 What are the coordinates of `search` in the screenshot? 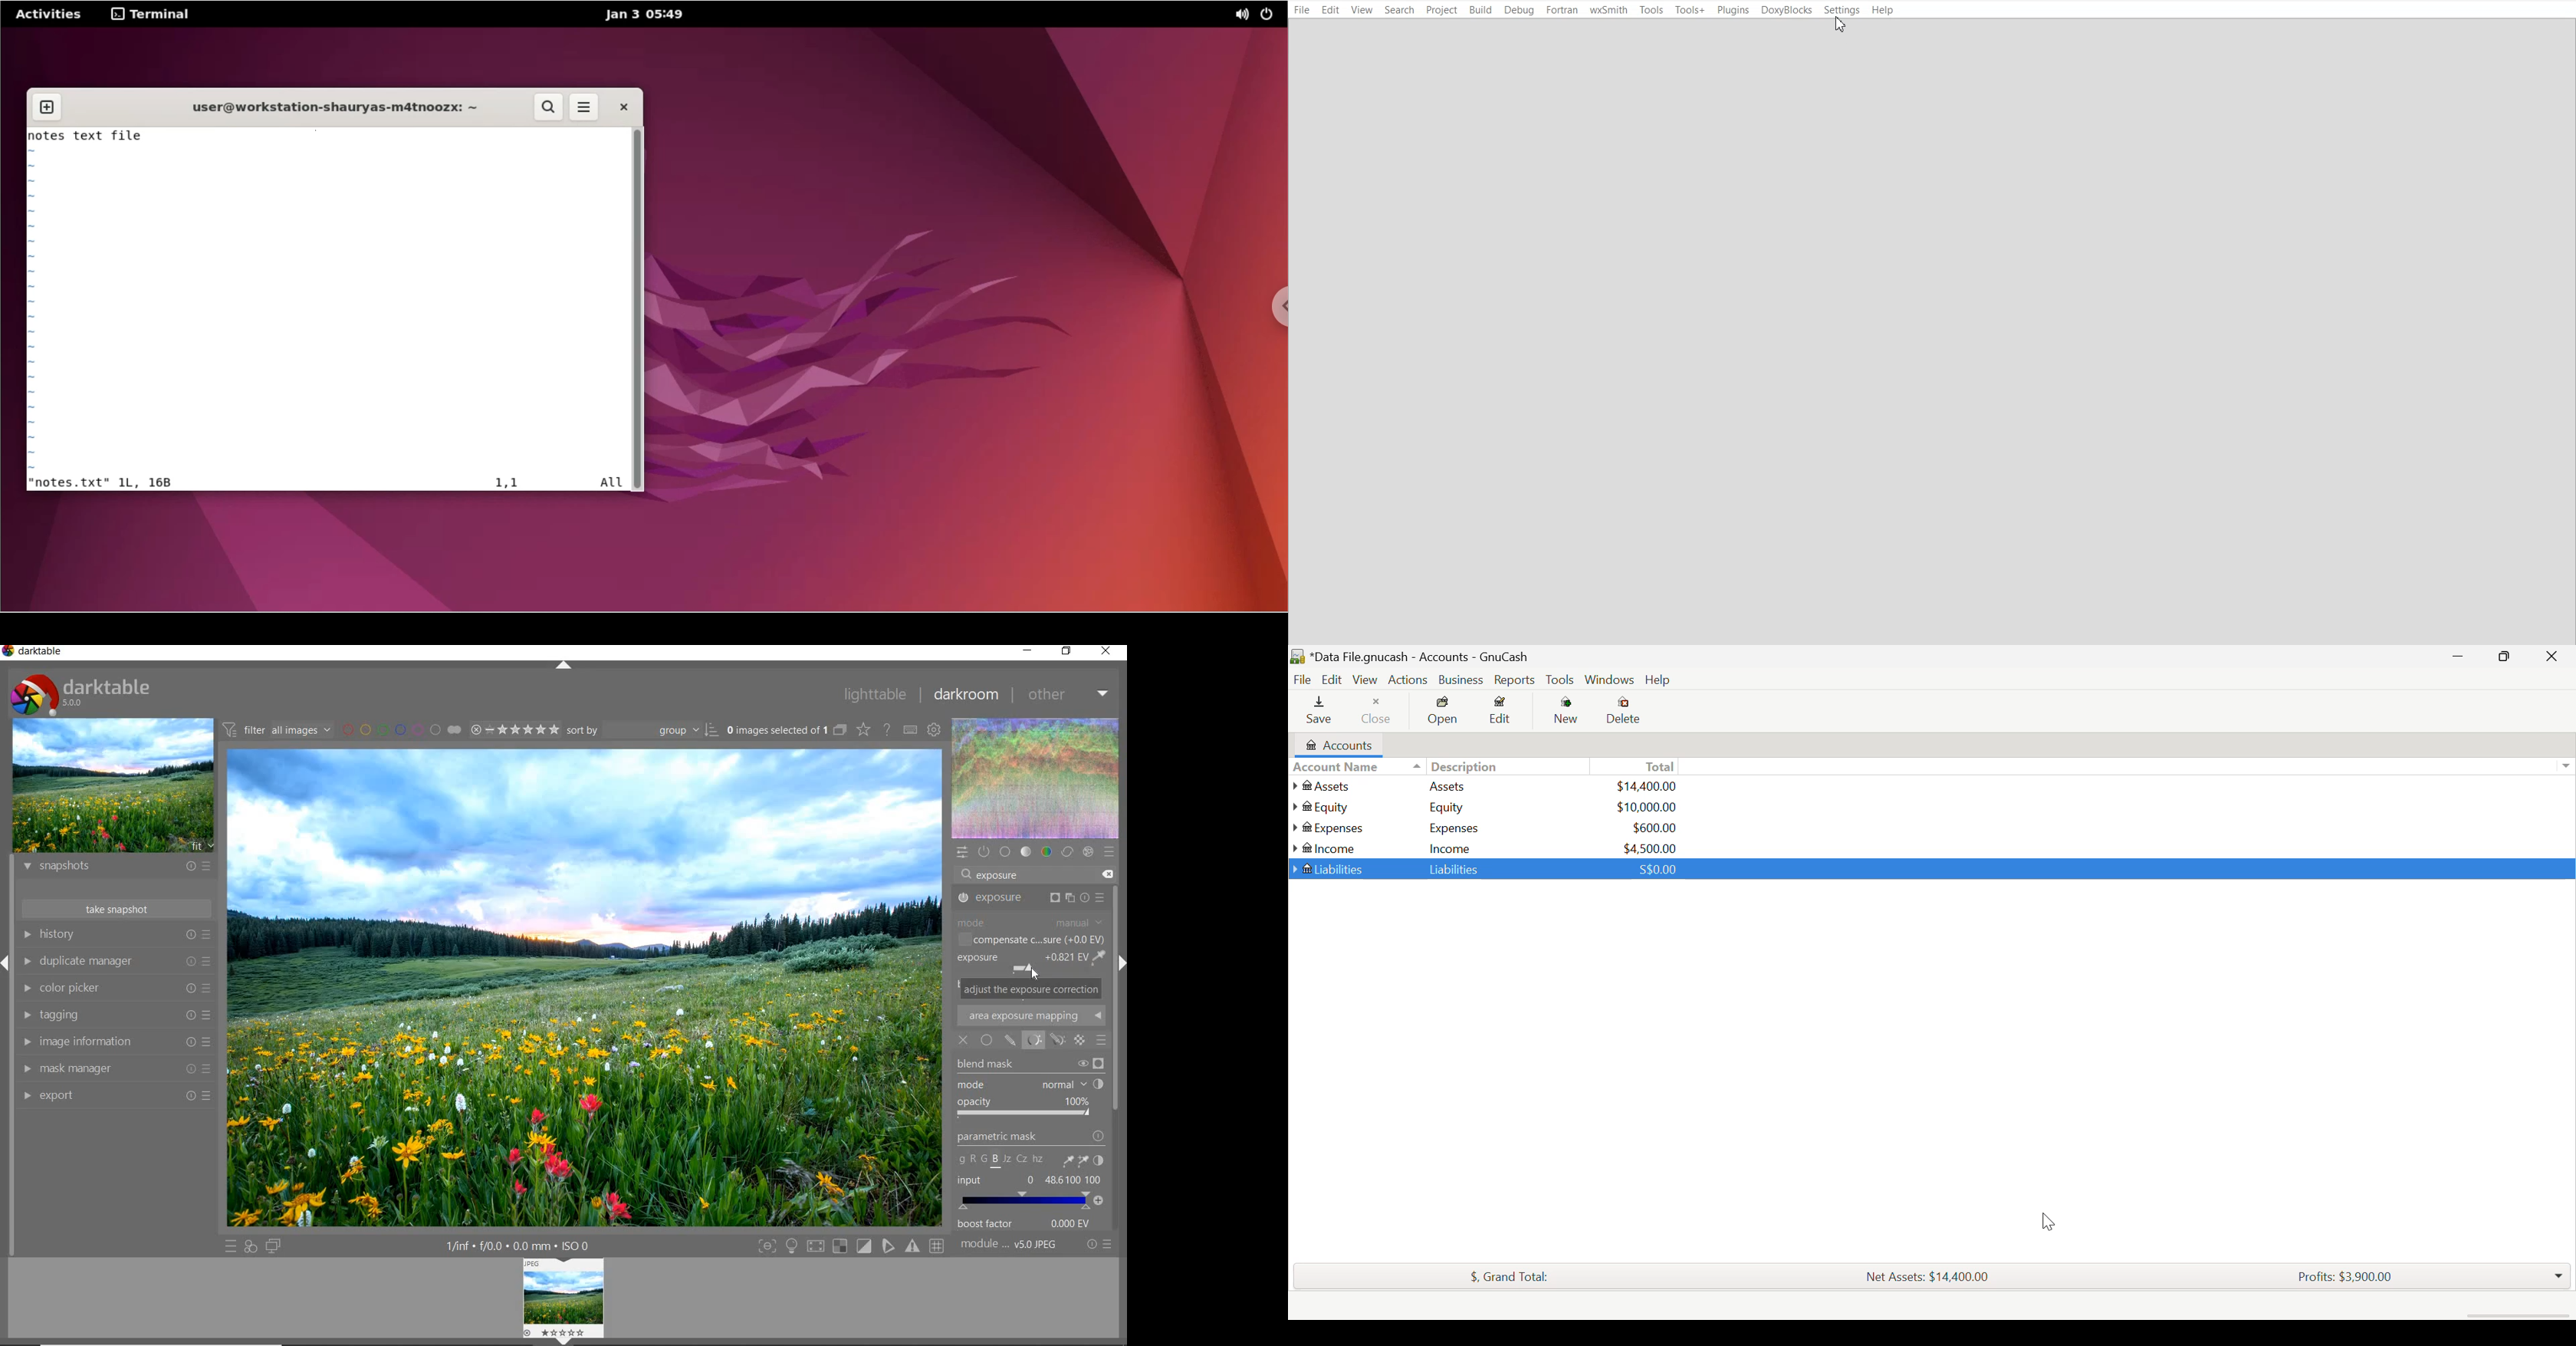 It's located at (549, 107).